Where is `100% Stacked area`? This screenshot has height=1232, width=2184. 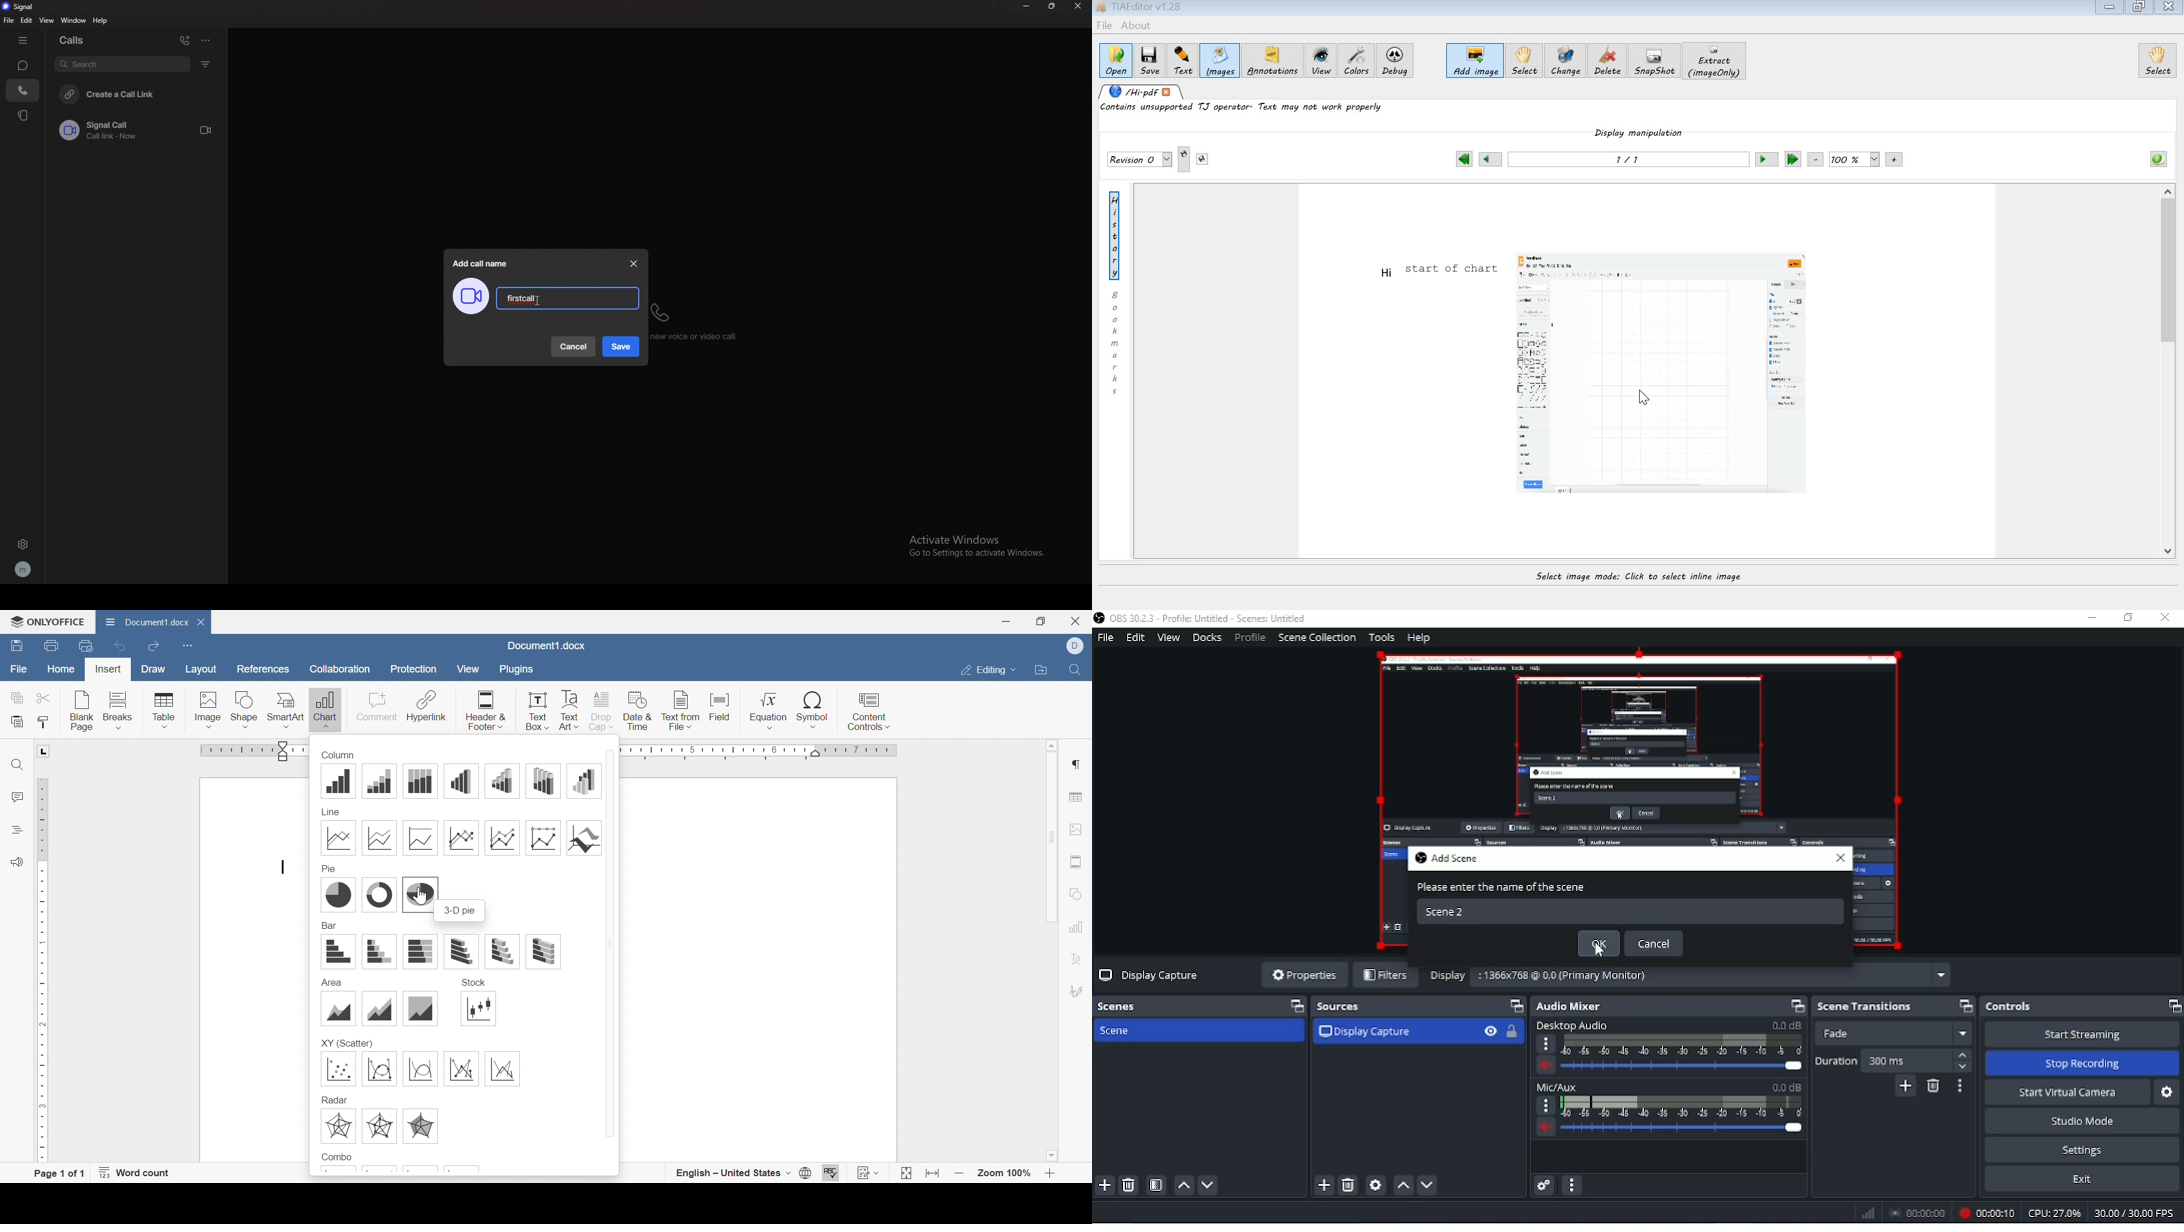 100% Stacked area is located at coordinates (422, 1008).